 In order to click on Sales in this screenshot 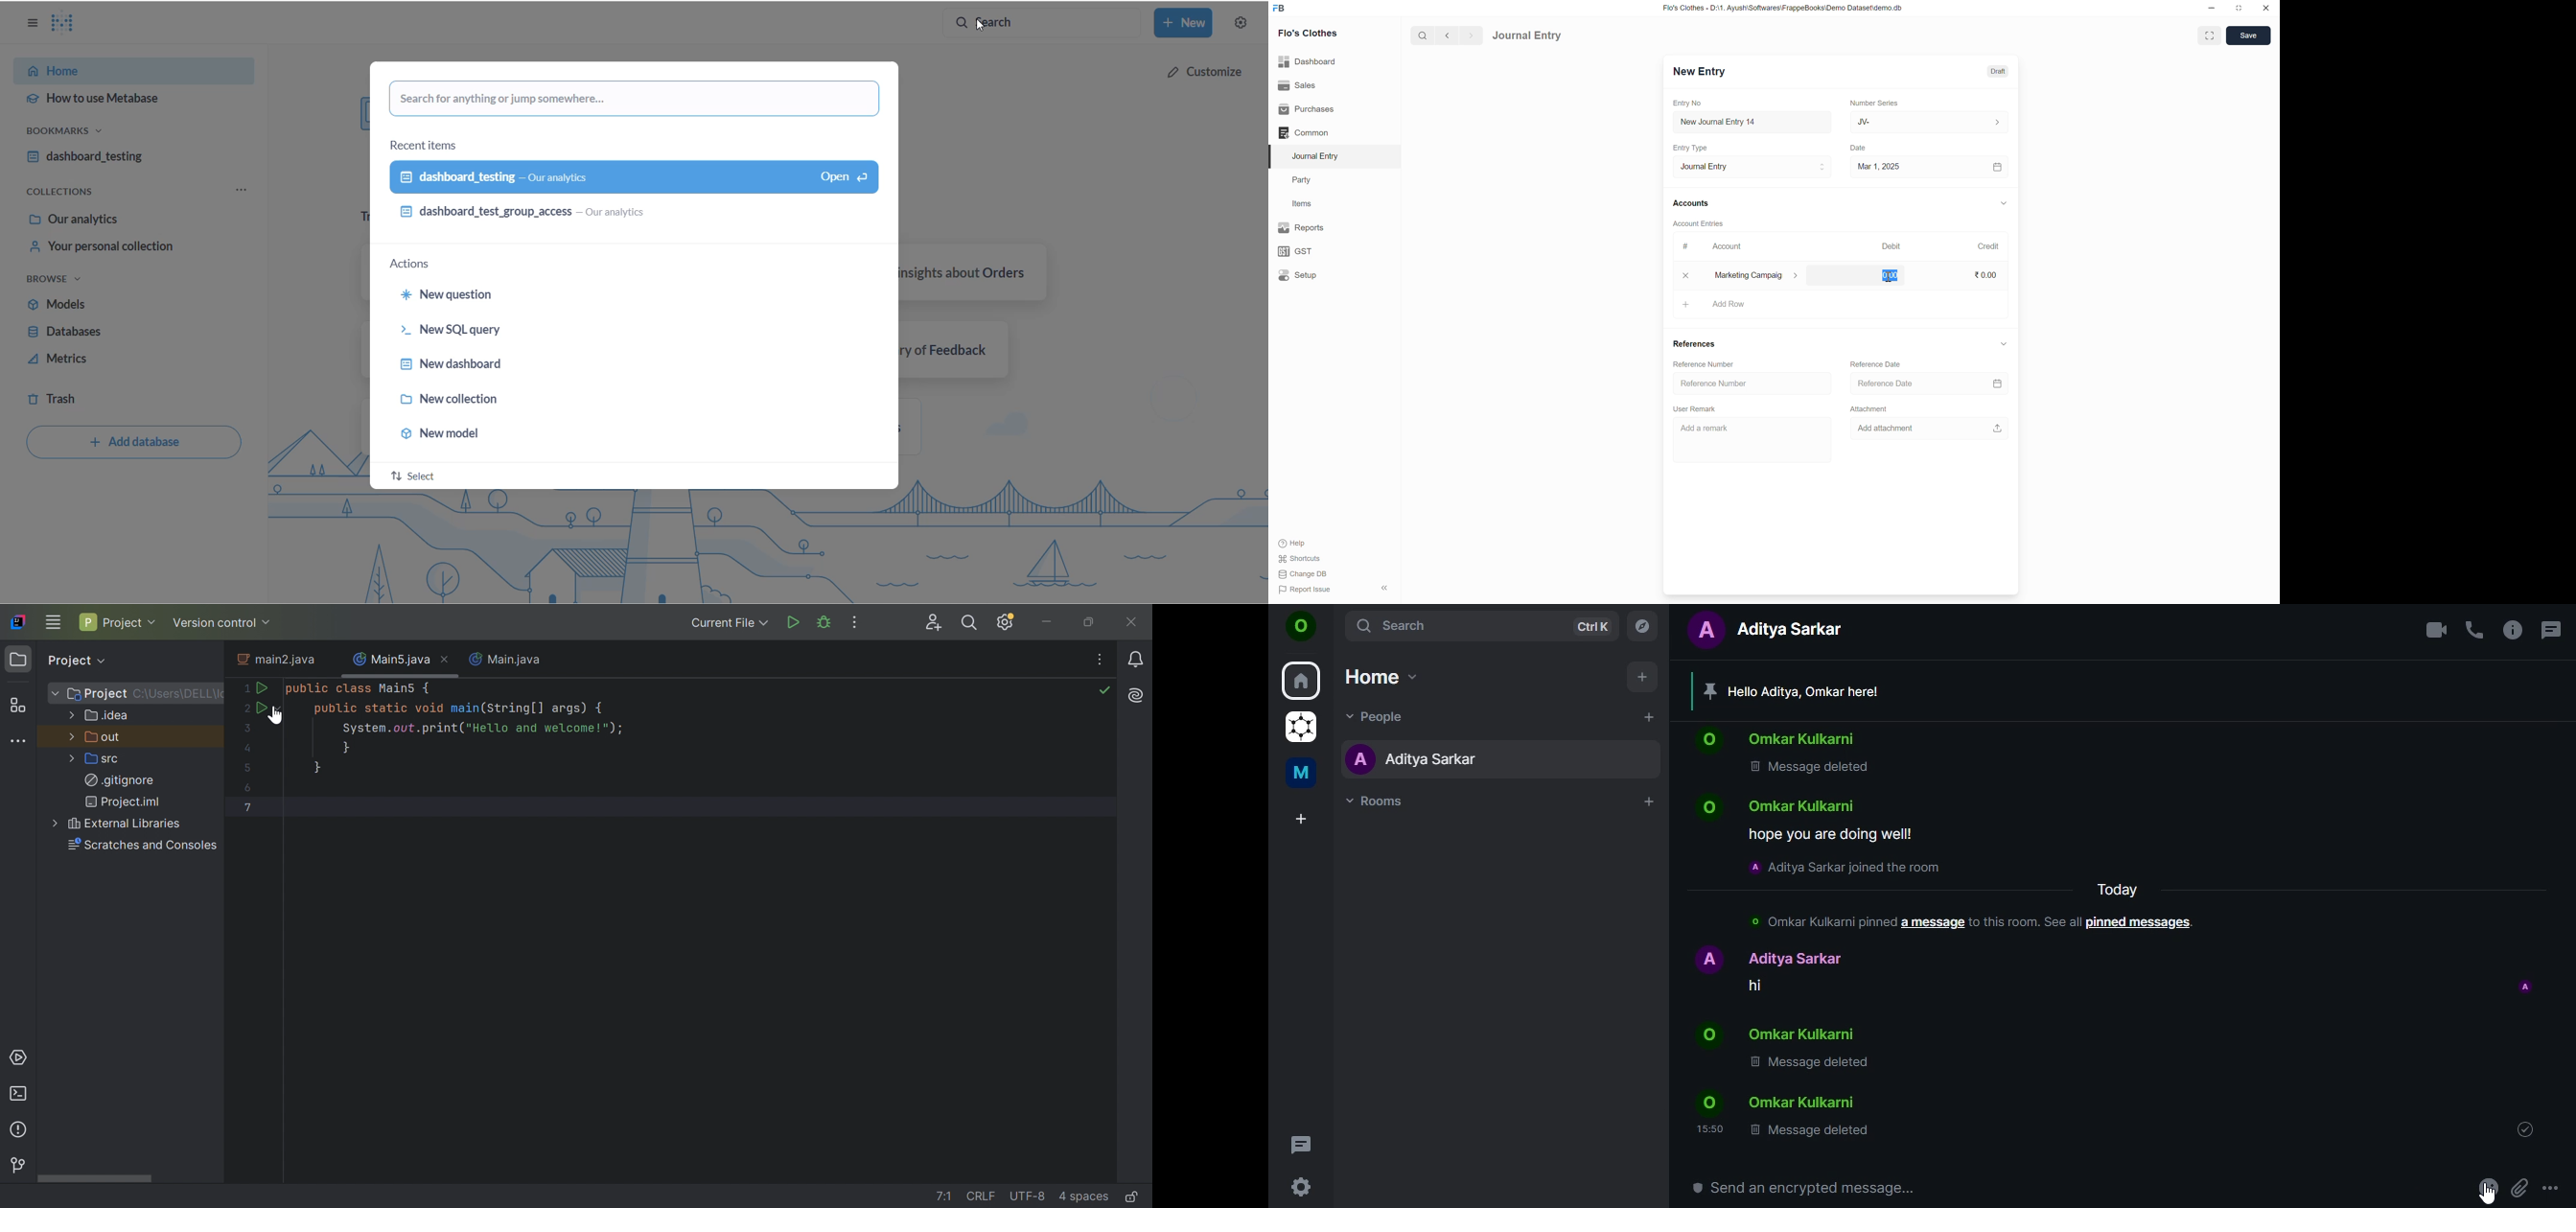, I will do `click(1296, 84)`.